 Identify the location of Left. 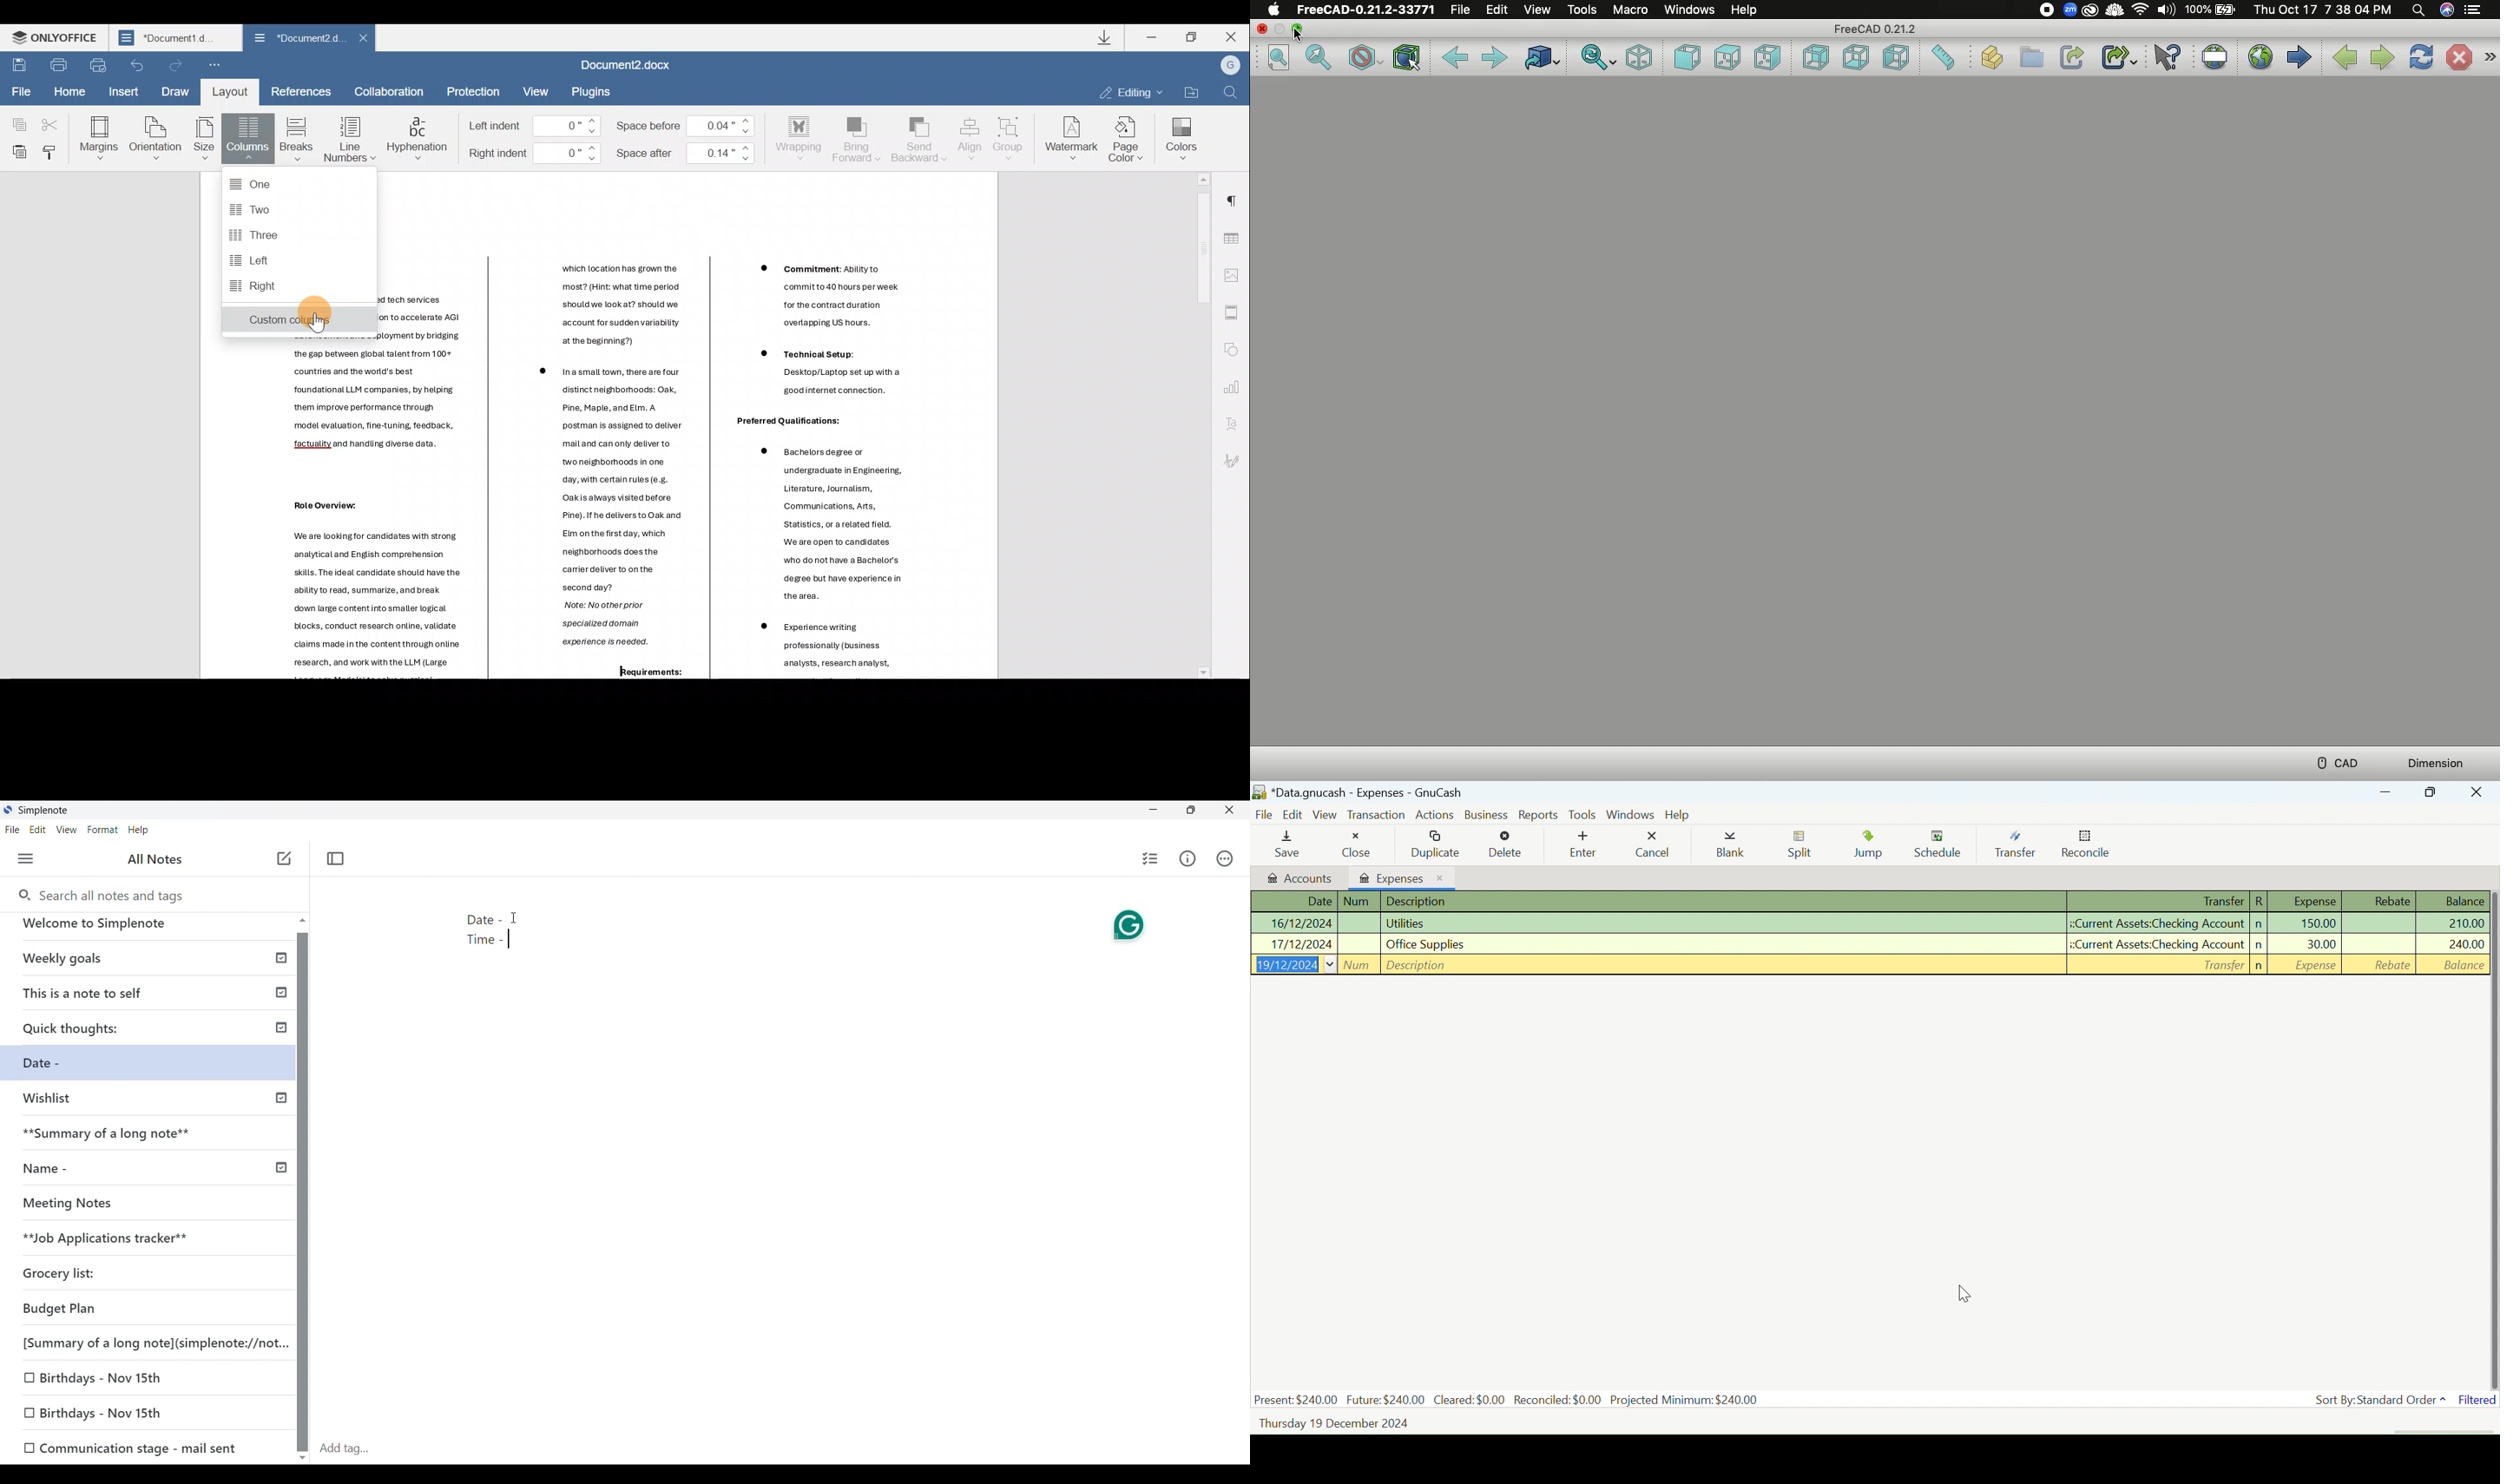
(257, 260).